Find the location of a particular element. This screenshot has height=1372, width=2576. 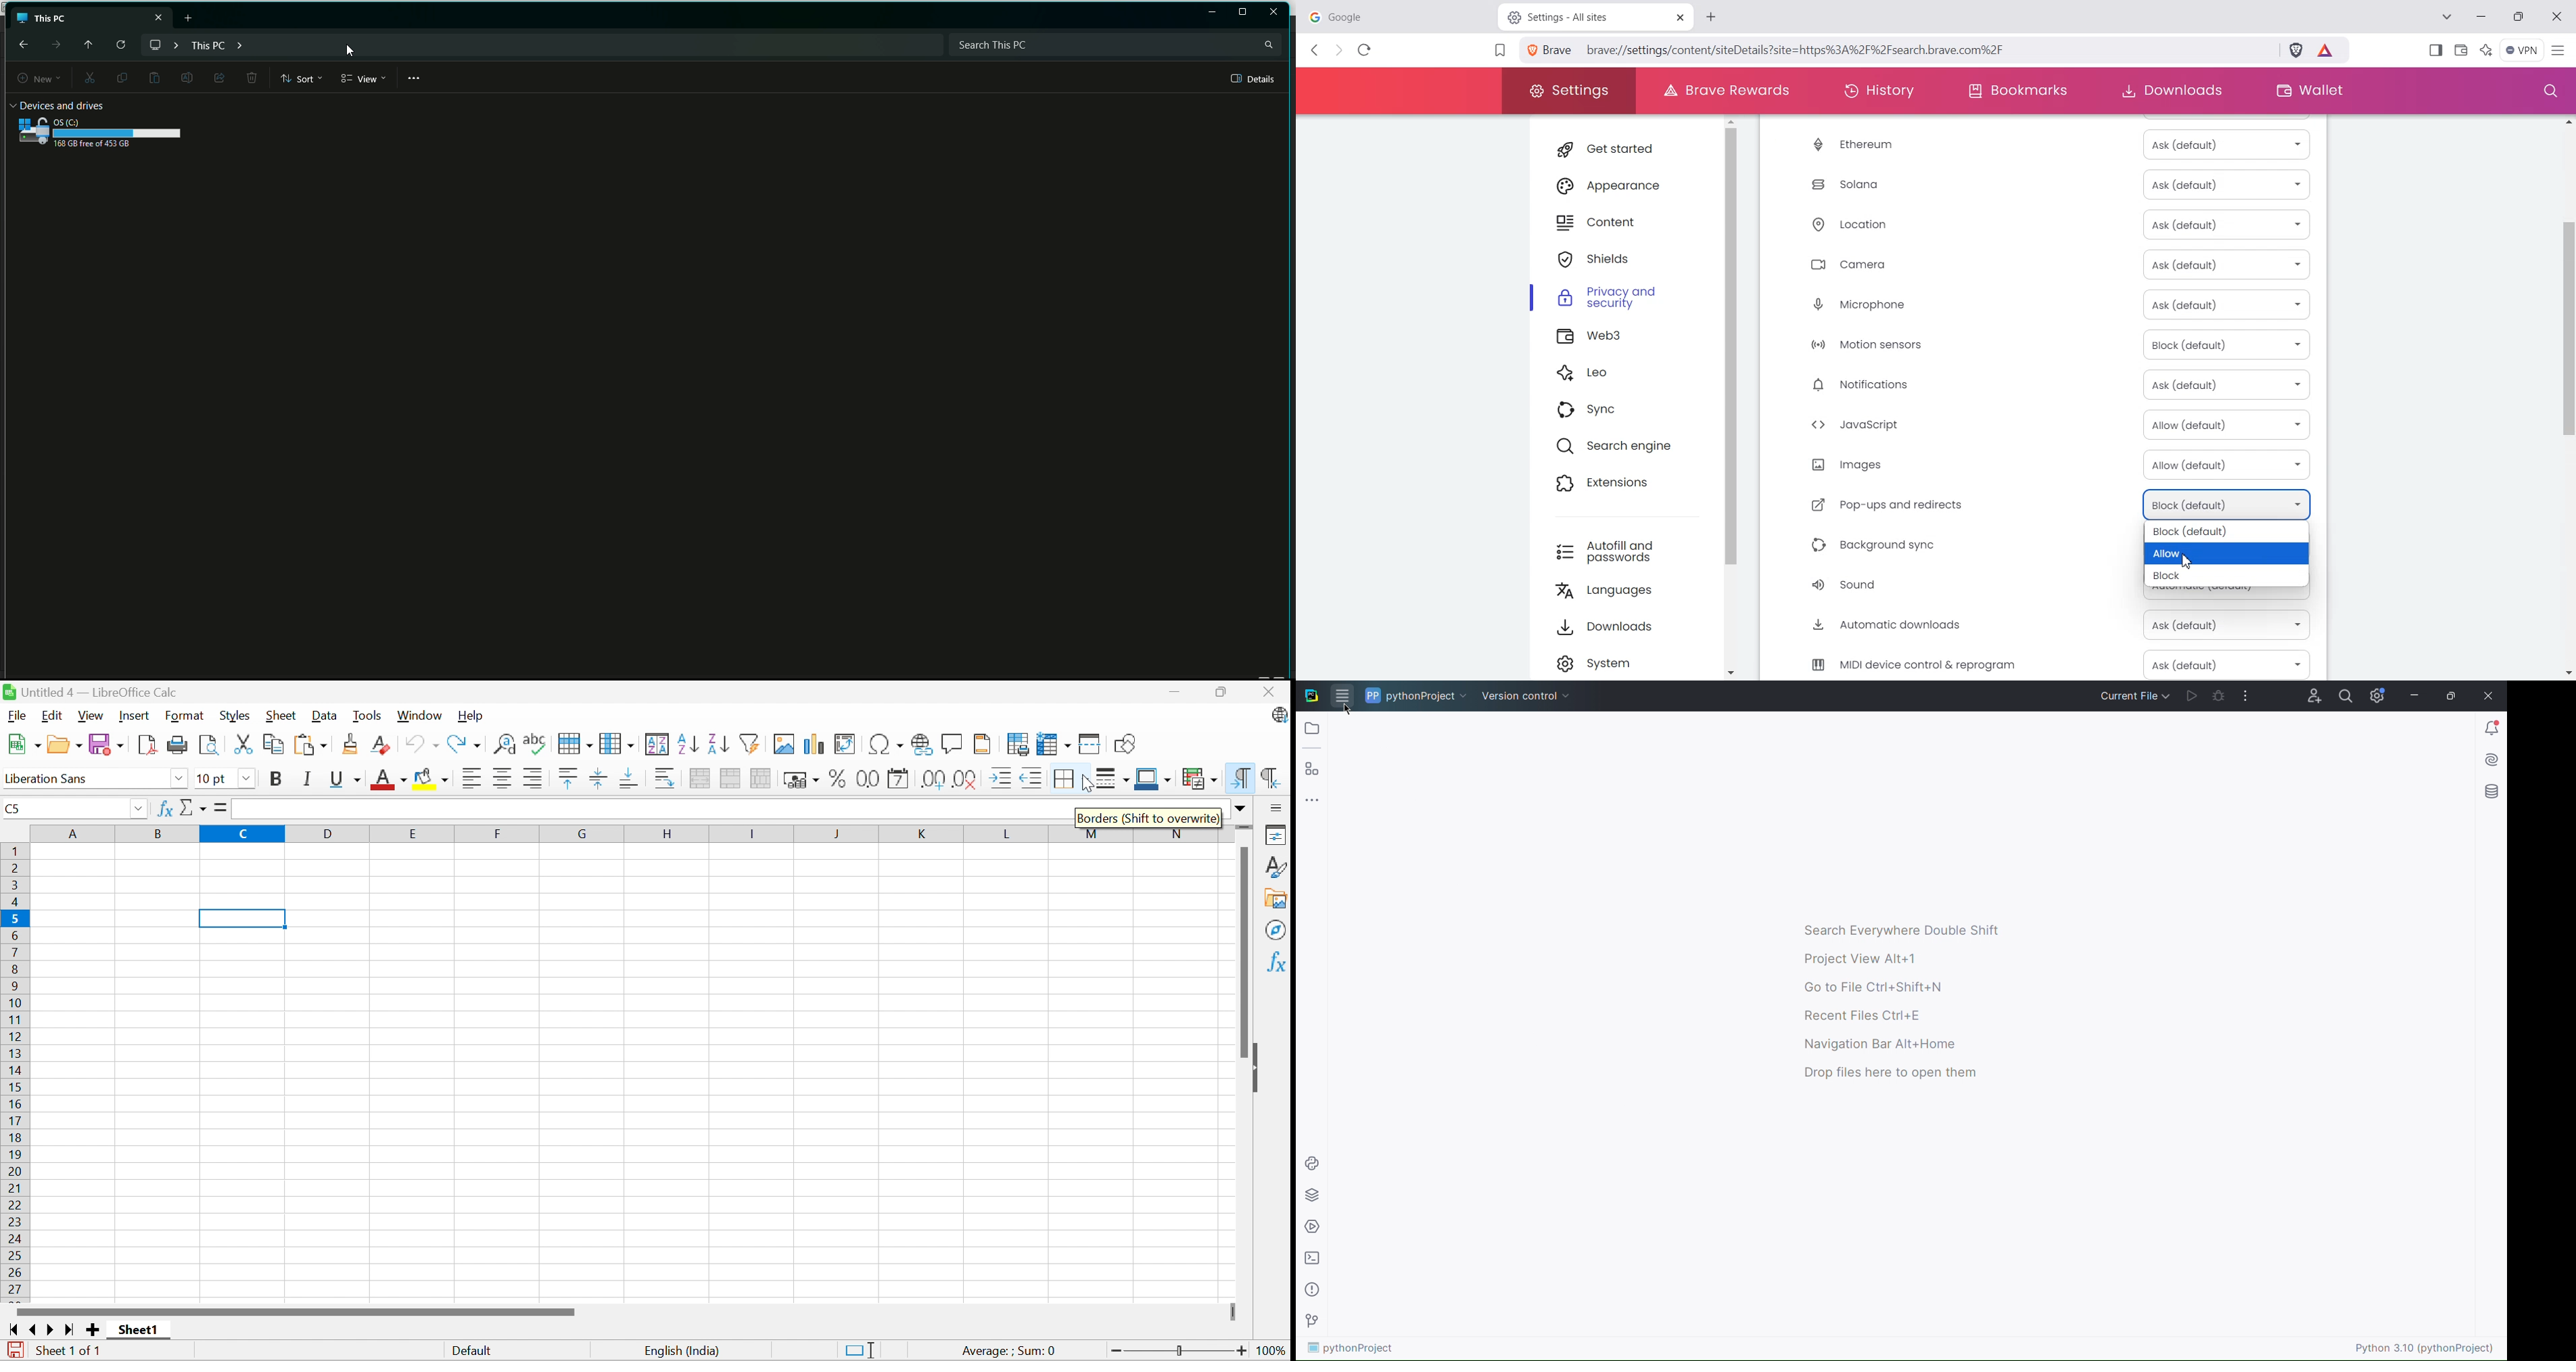

Insert hyperlink is located at coordinates (919, 745).